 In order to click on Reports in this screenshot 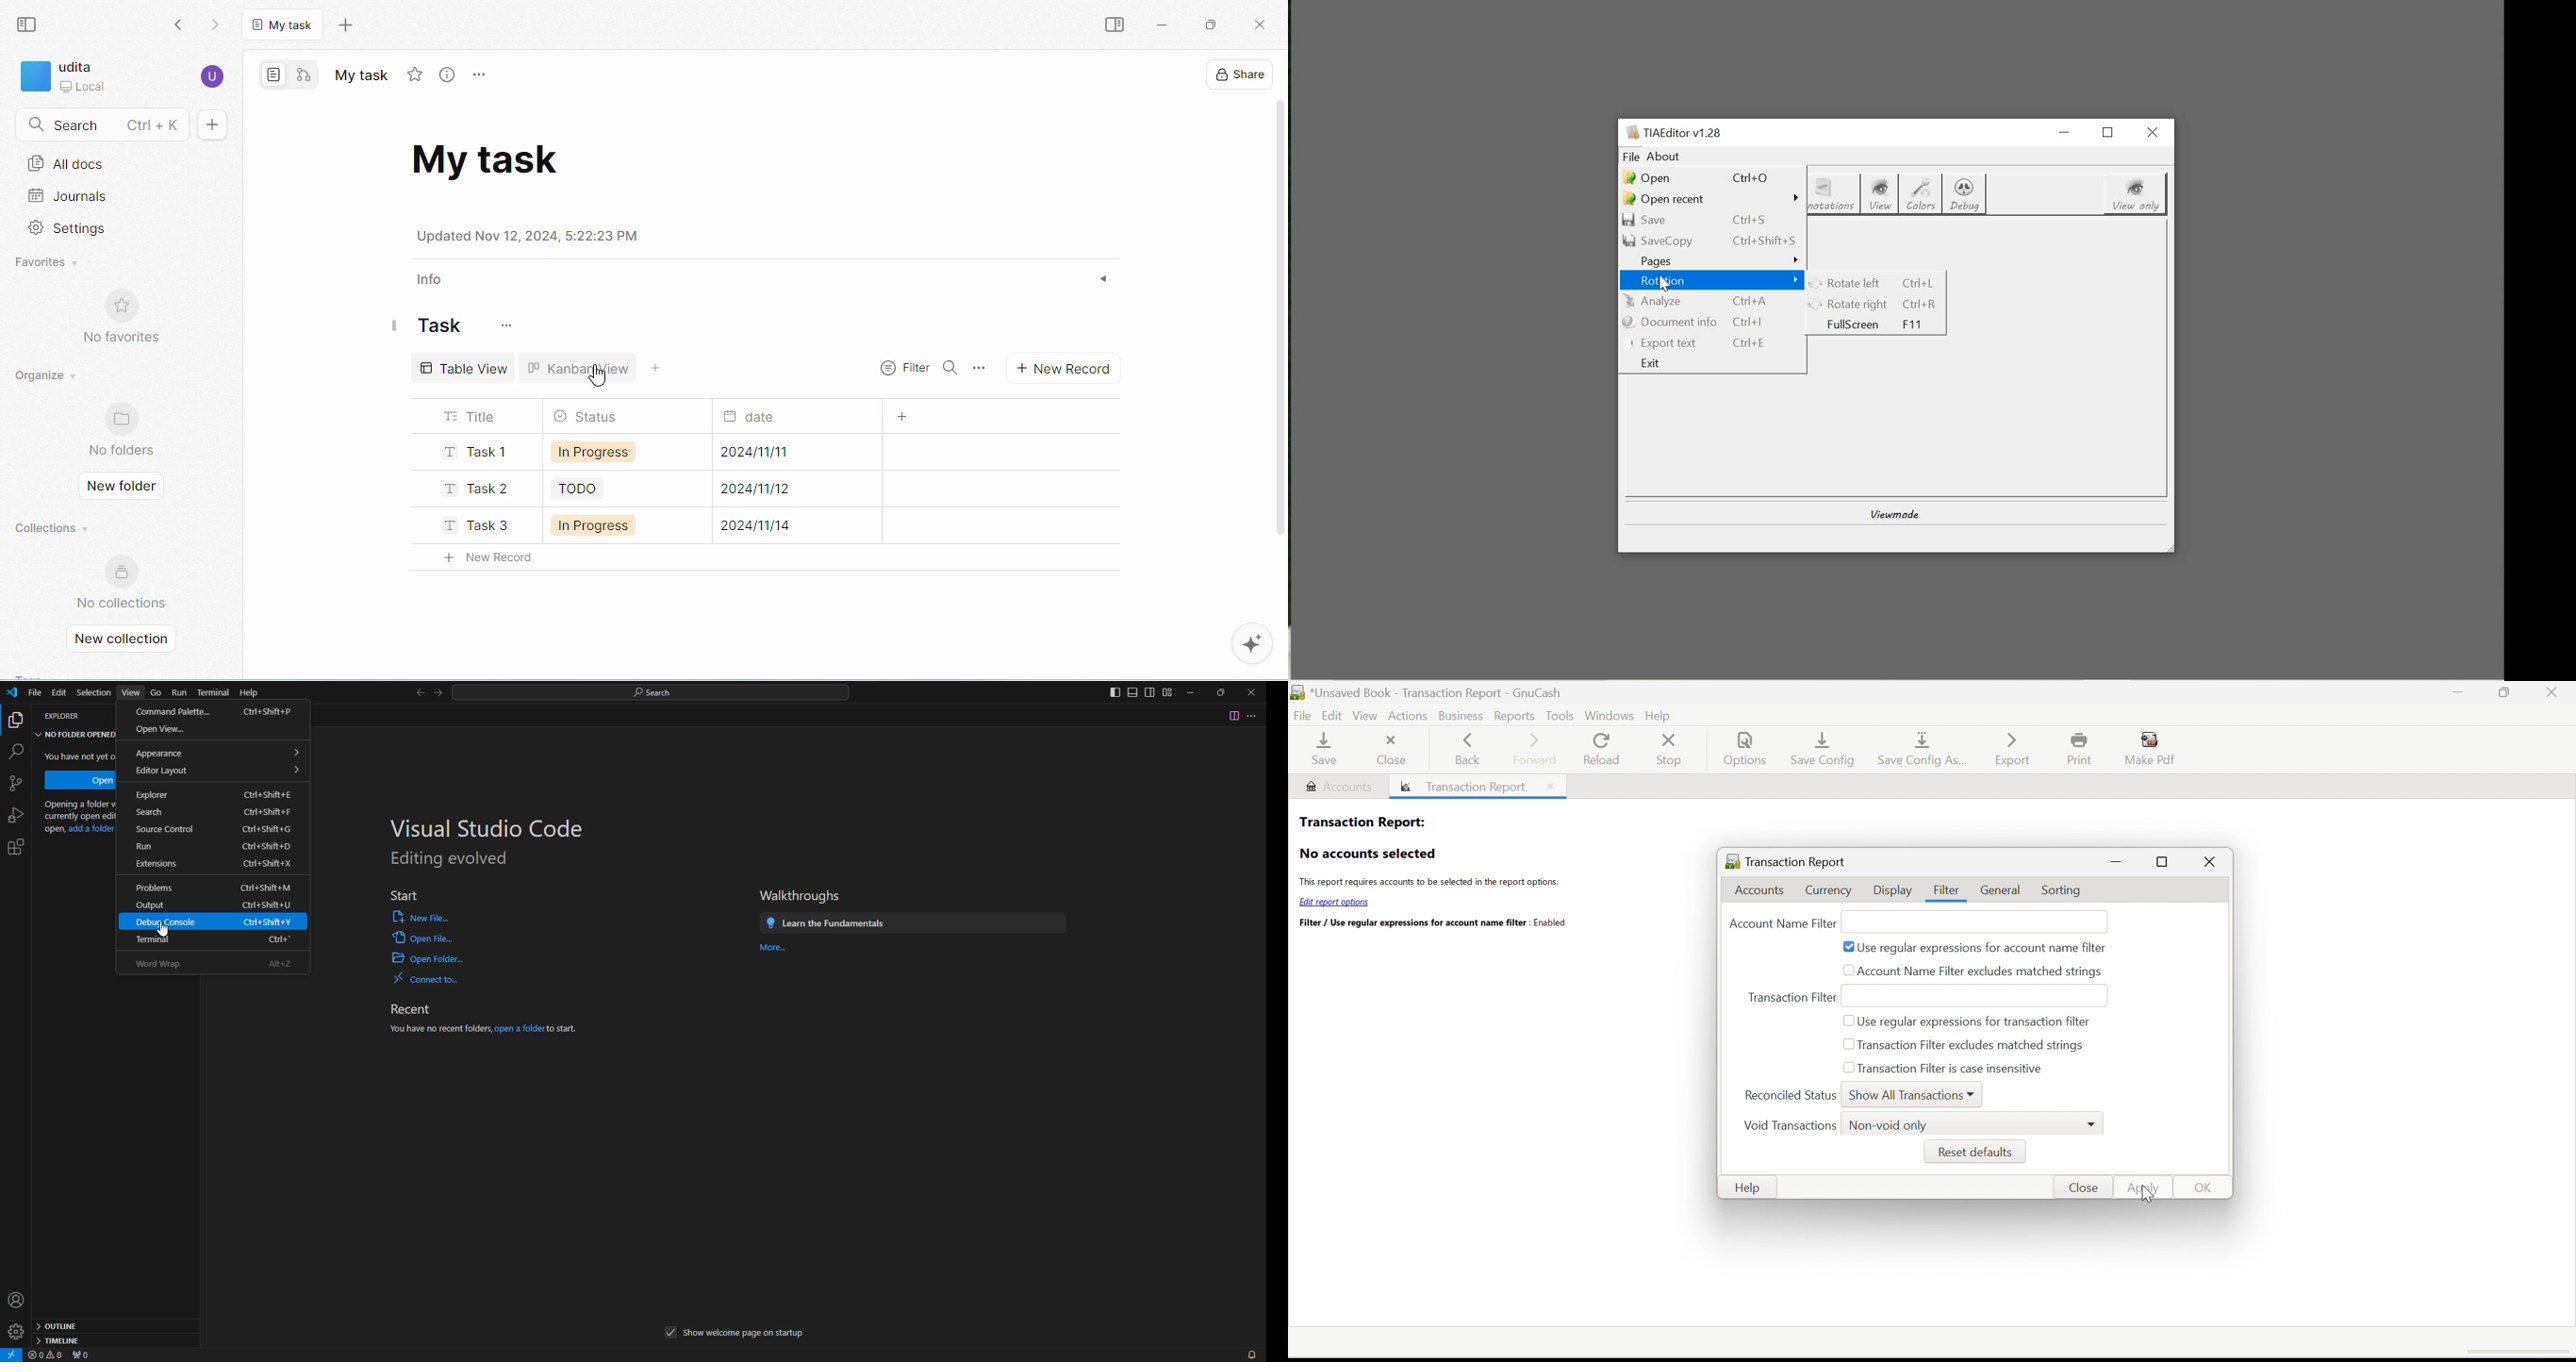, I will do `click(1516, 715)`.